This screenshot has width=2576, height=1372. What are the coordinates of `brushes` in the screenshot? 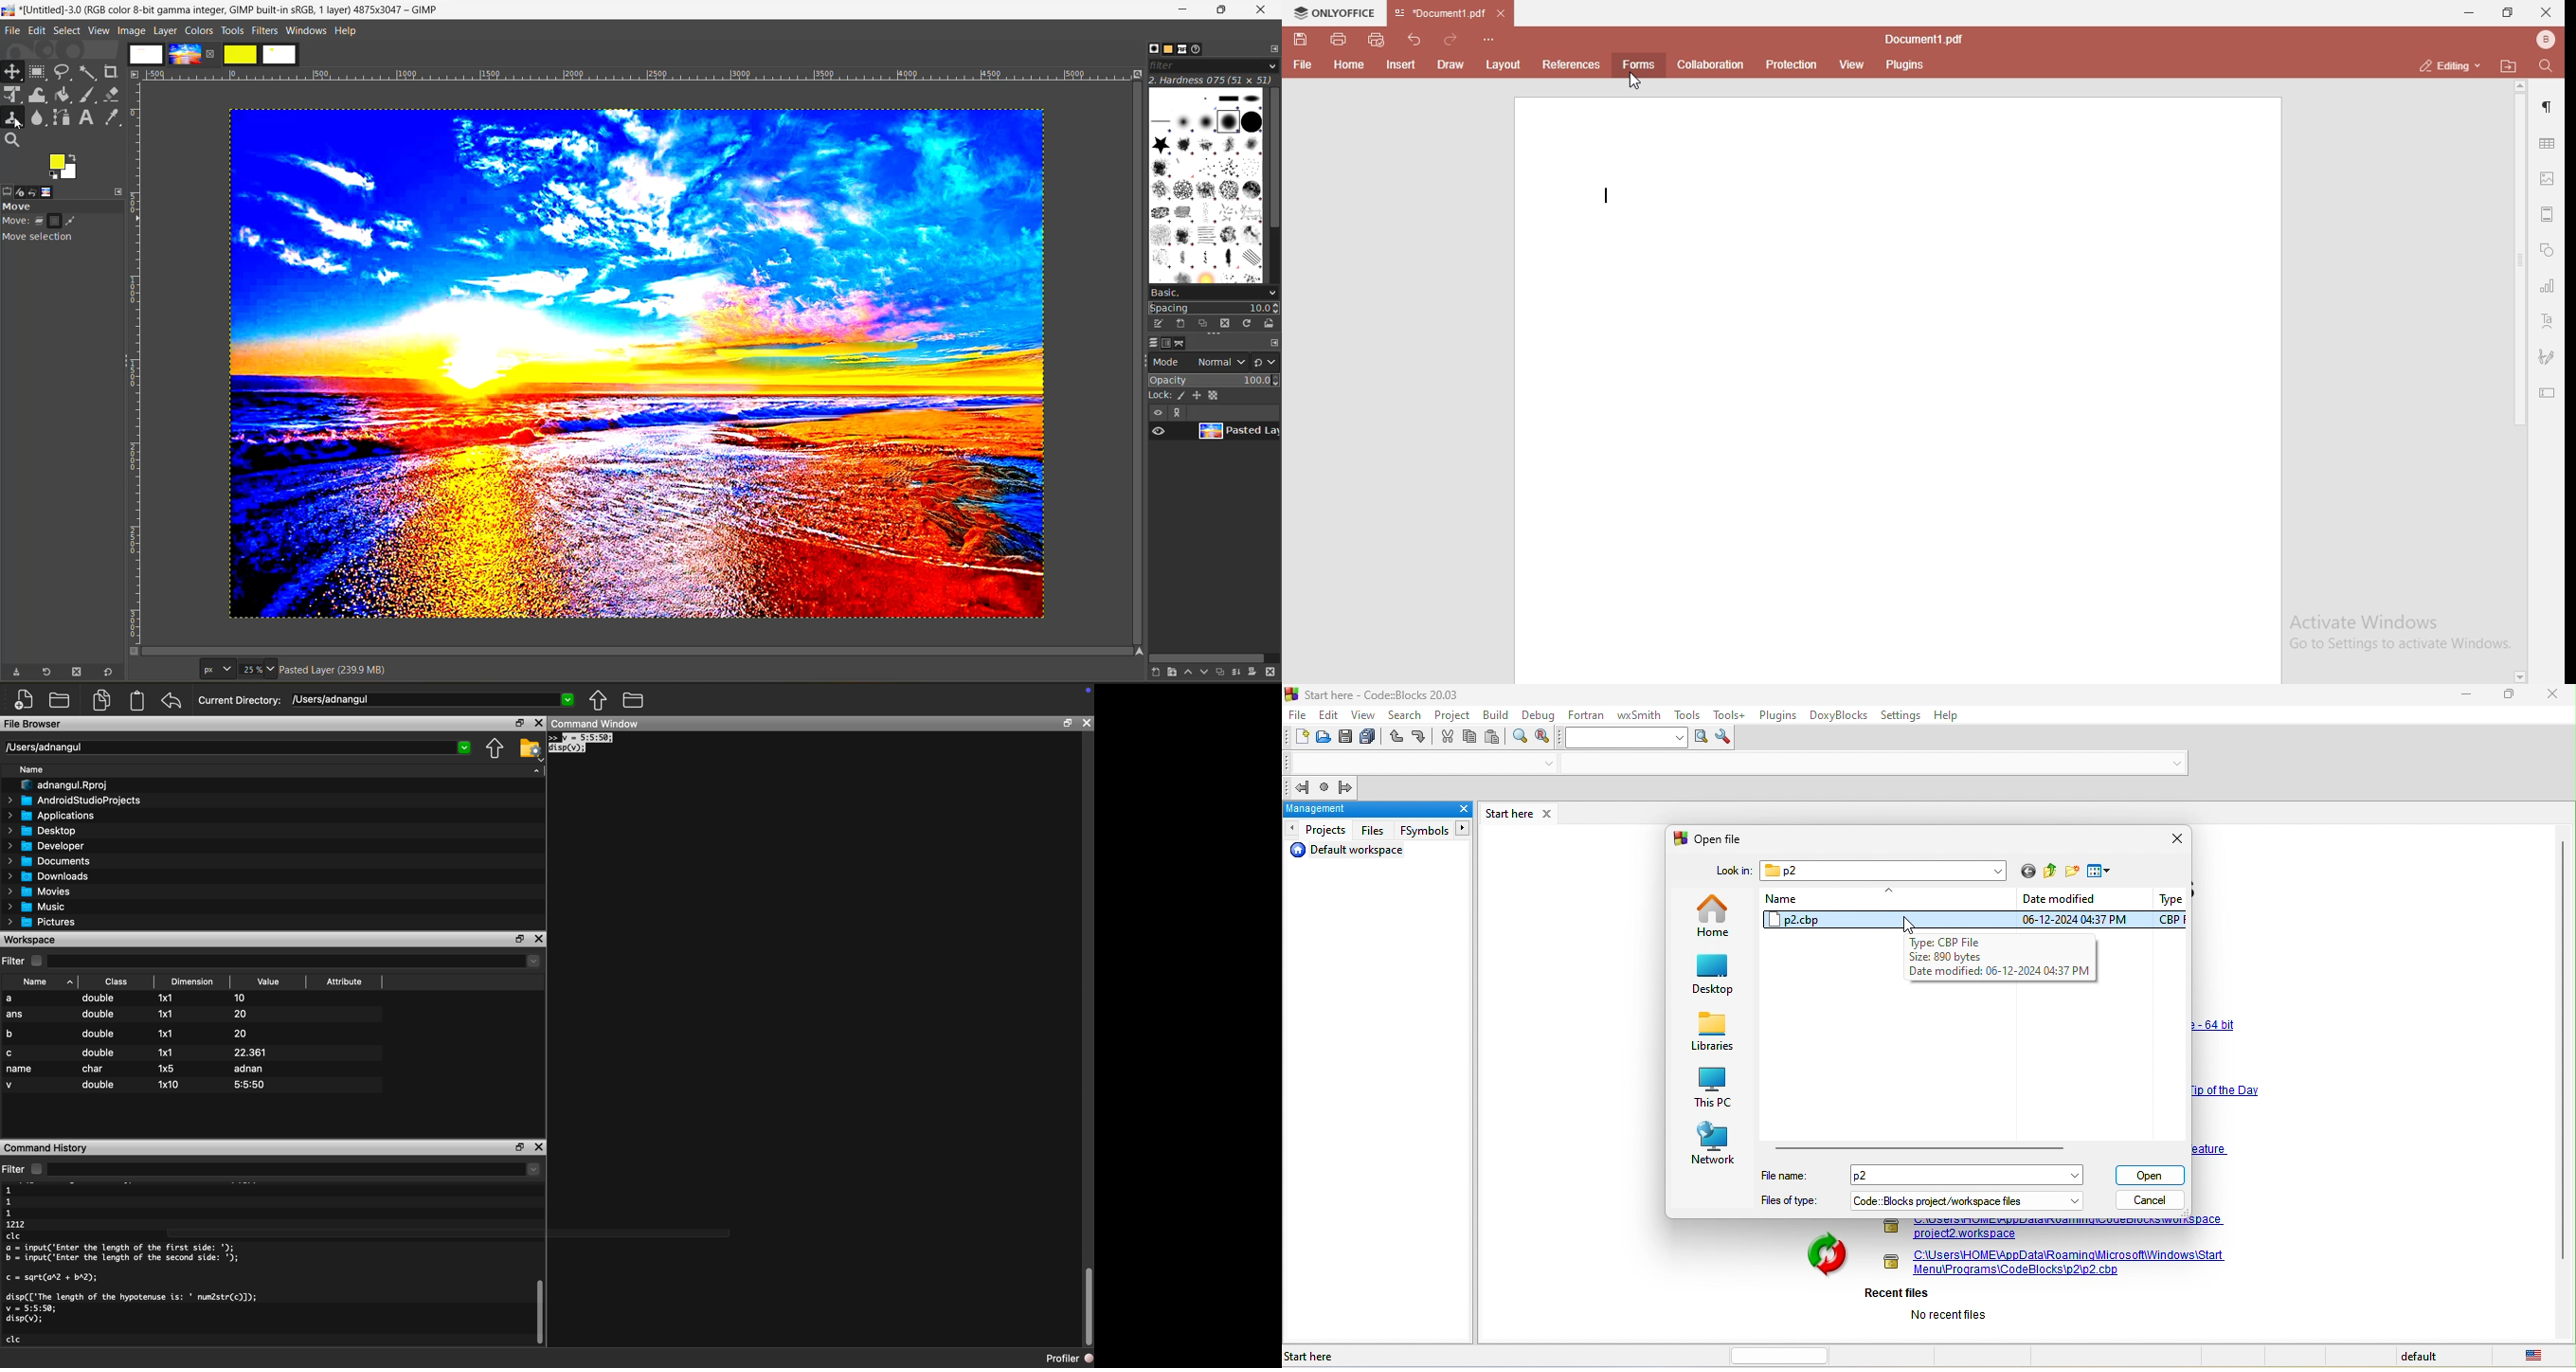 It's located at (1206, 184).